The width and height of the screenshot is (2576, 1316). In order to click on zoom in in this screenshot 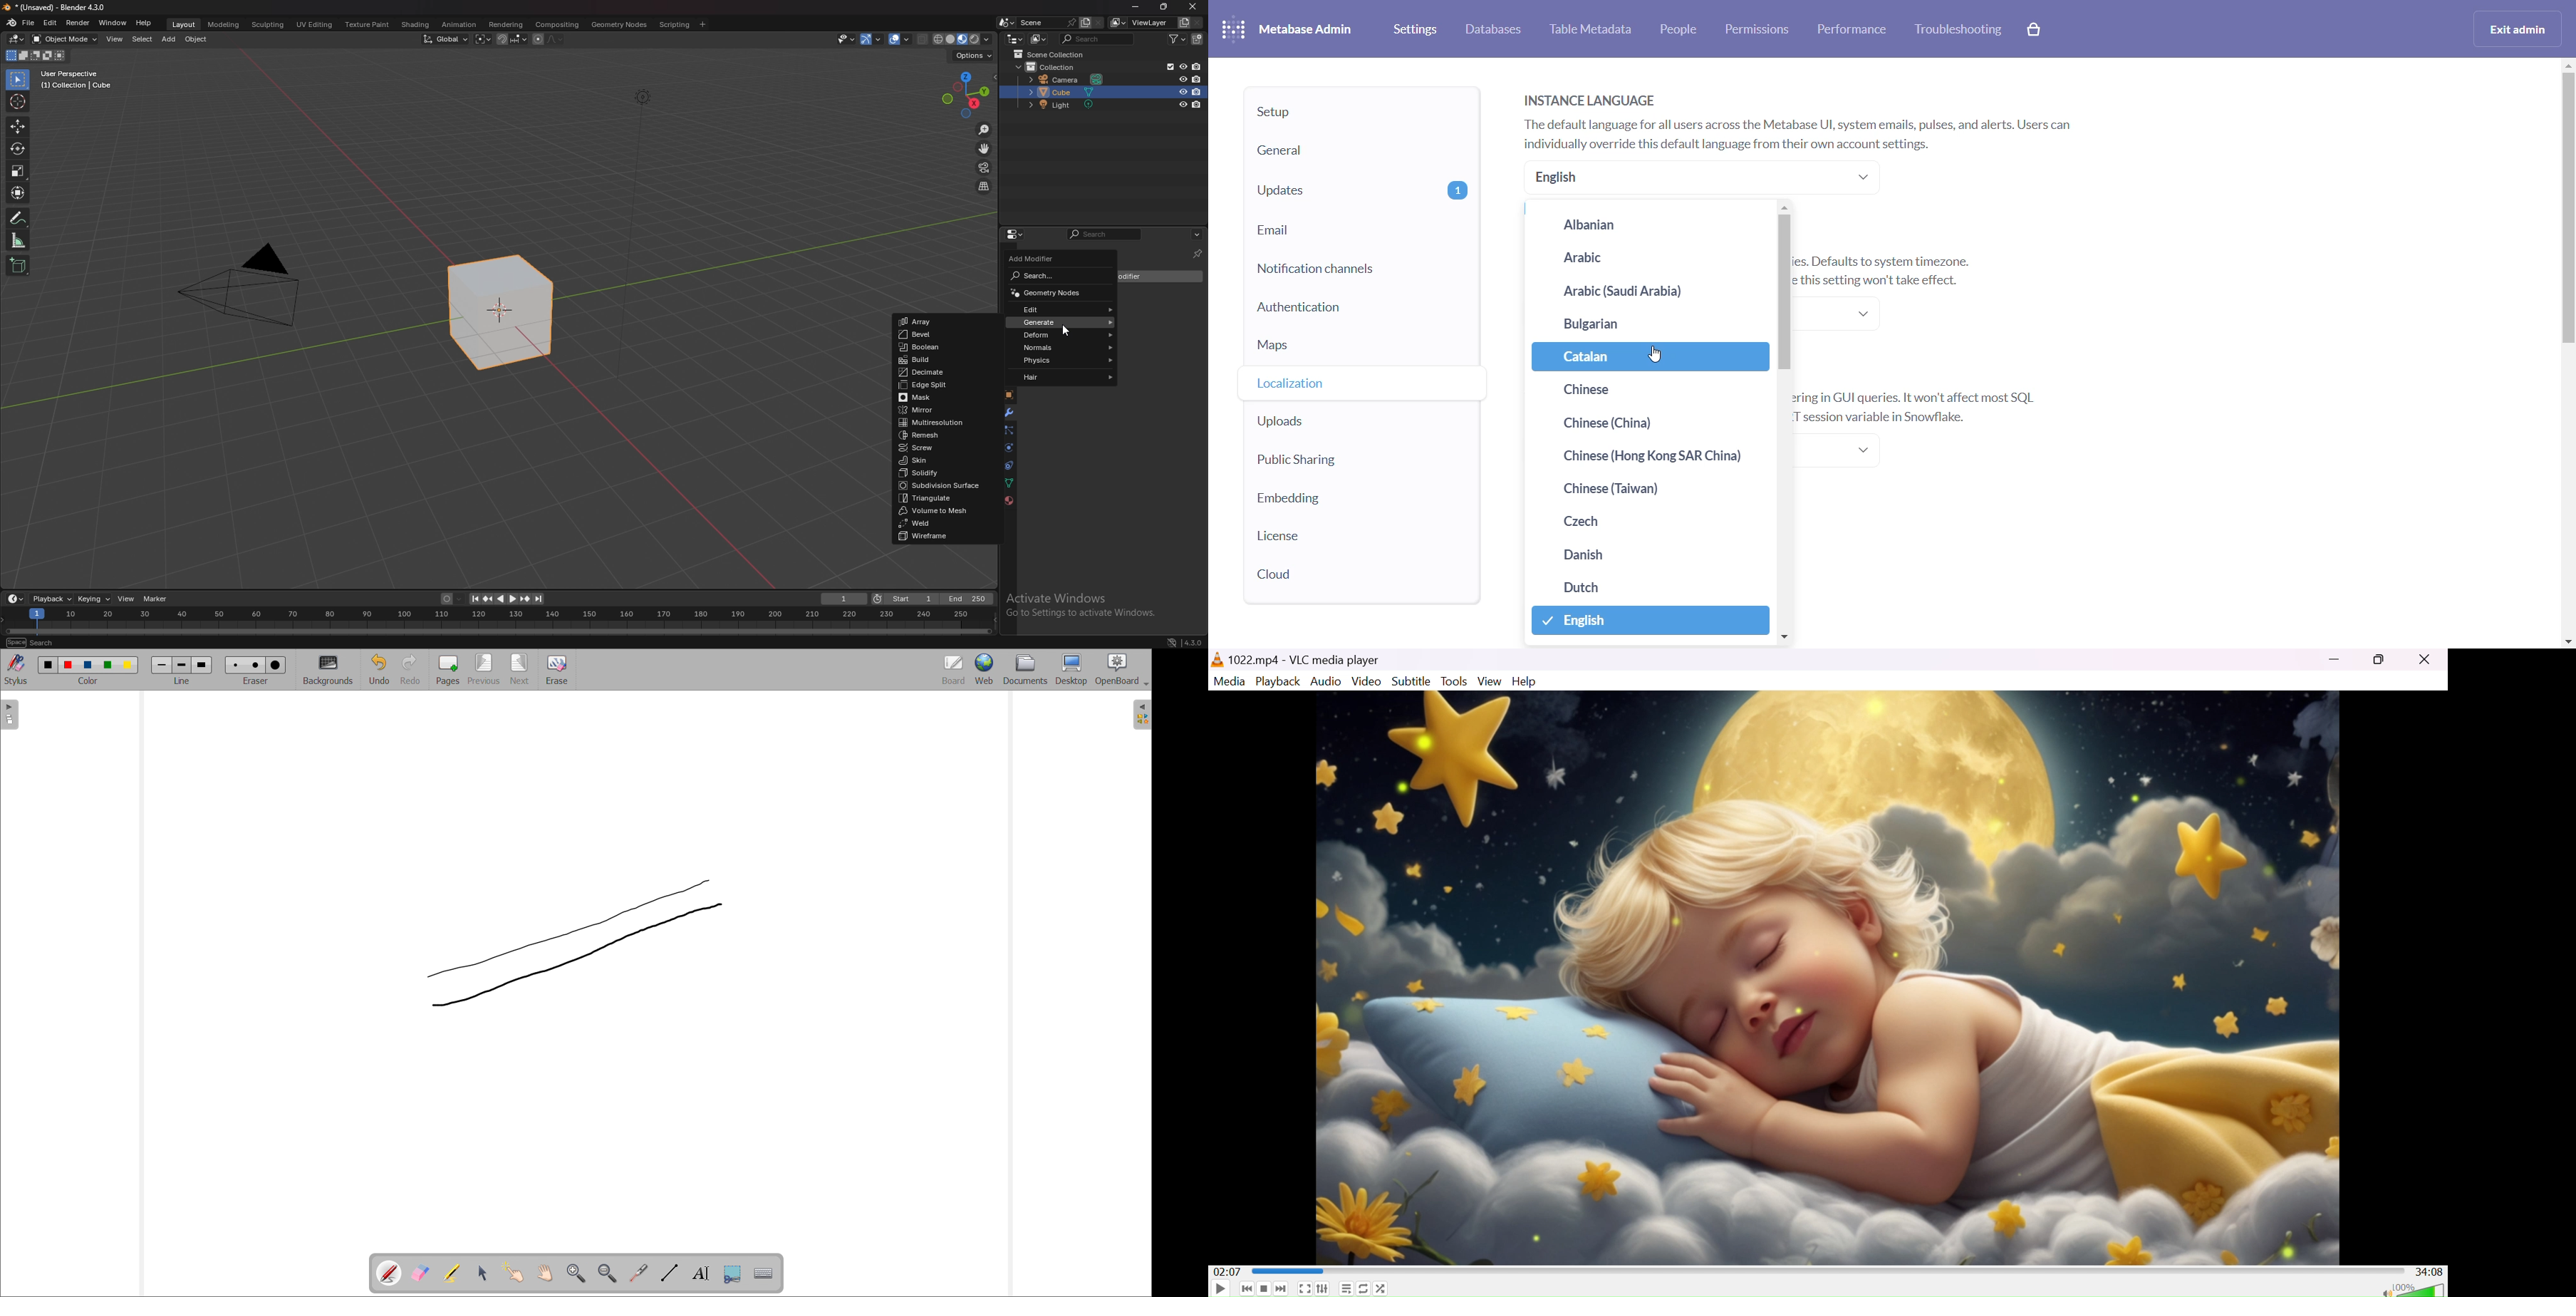, I will do `click(577, 1273)`.